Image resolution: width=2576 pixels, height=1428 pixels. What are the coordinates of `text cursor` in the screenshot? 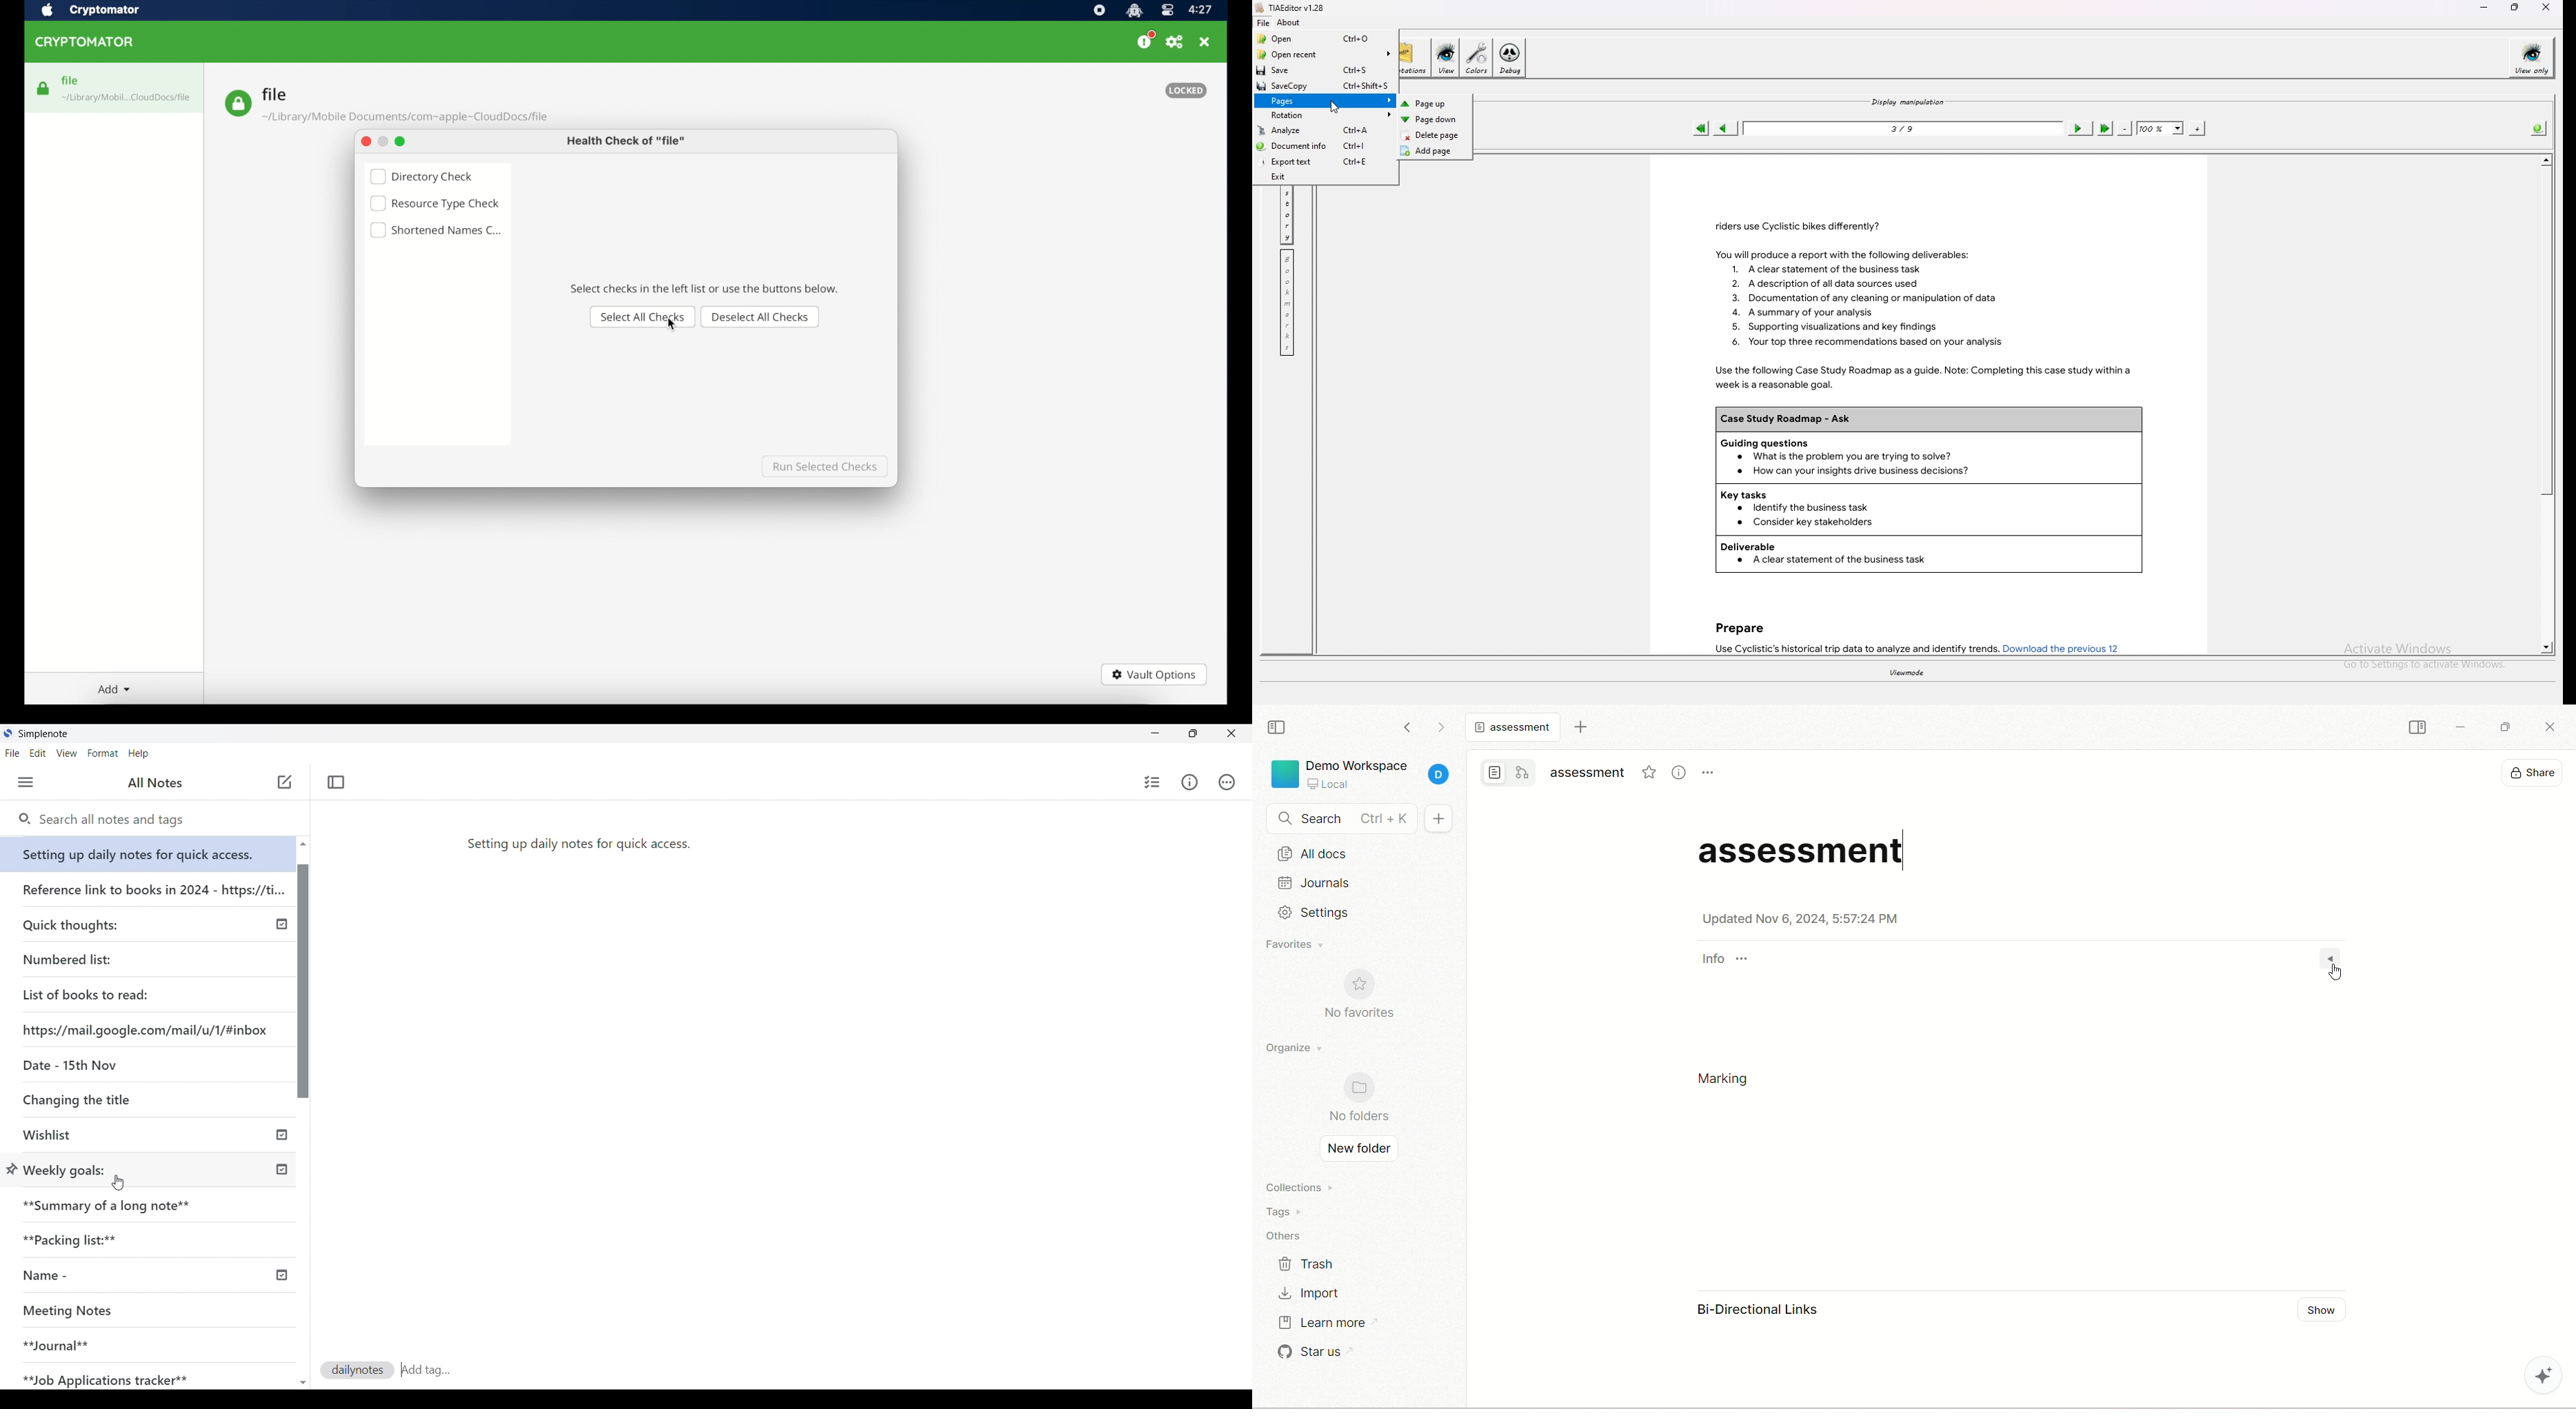 It's located at (403, 1369).